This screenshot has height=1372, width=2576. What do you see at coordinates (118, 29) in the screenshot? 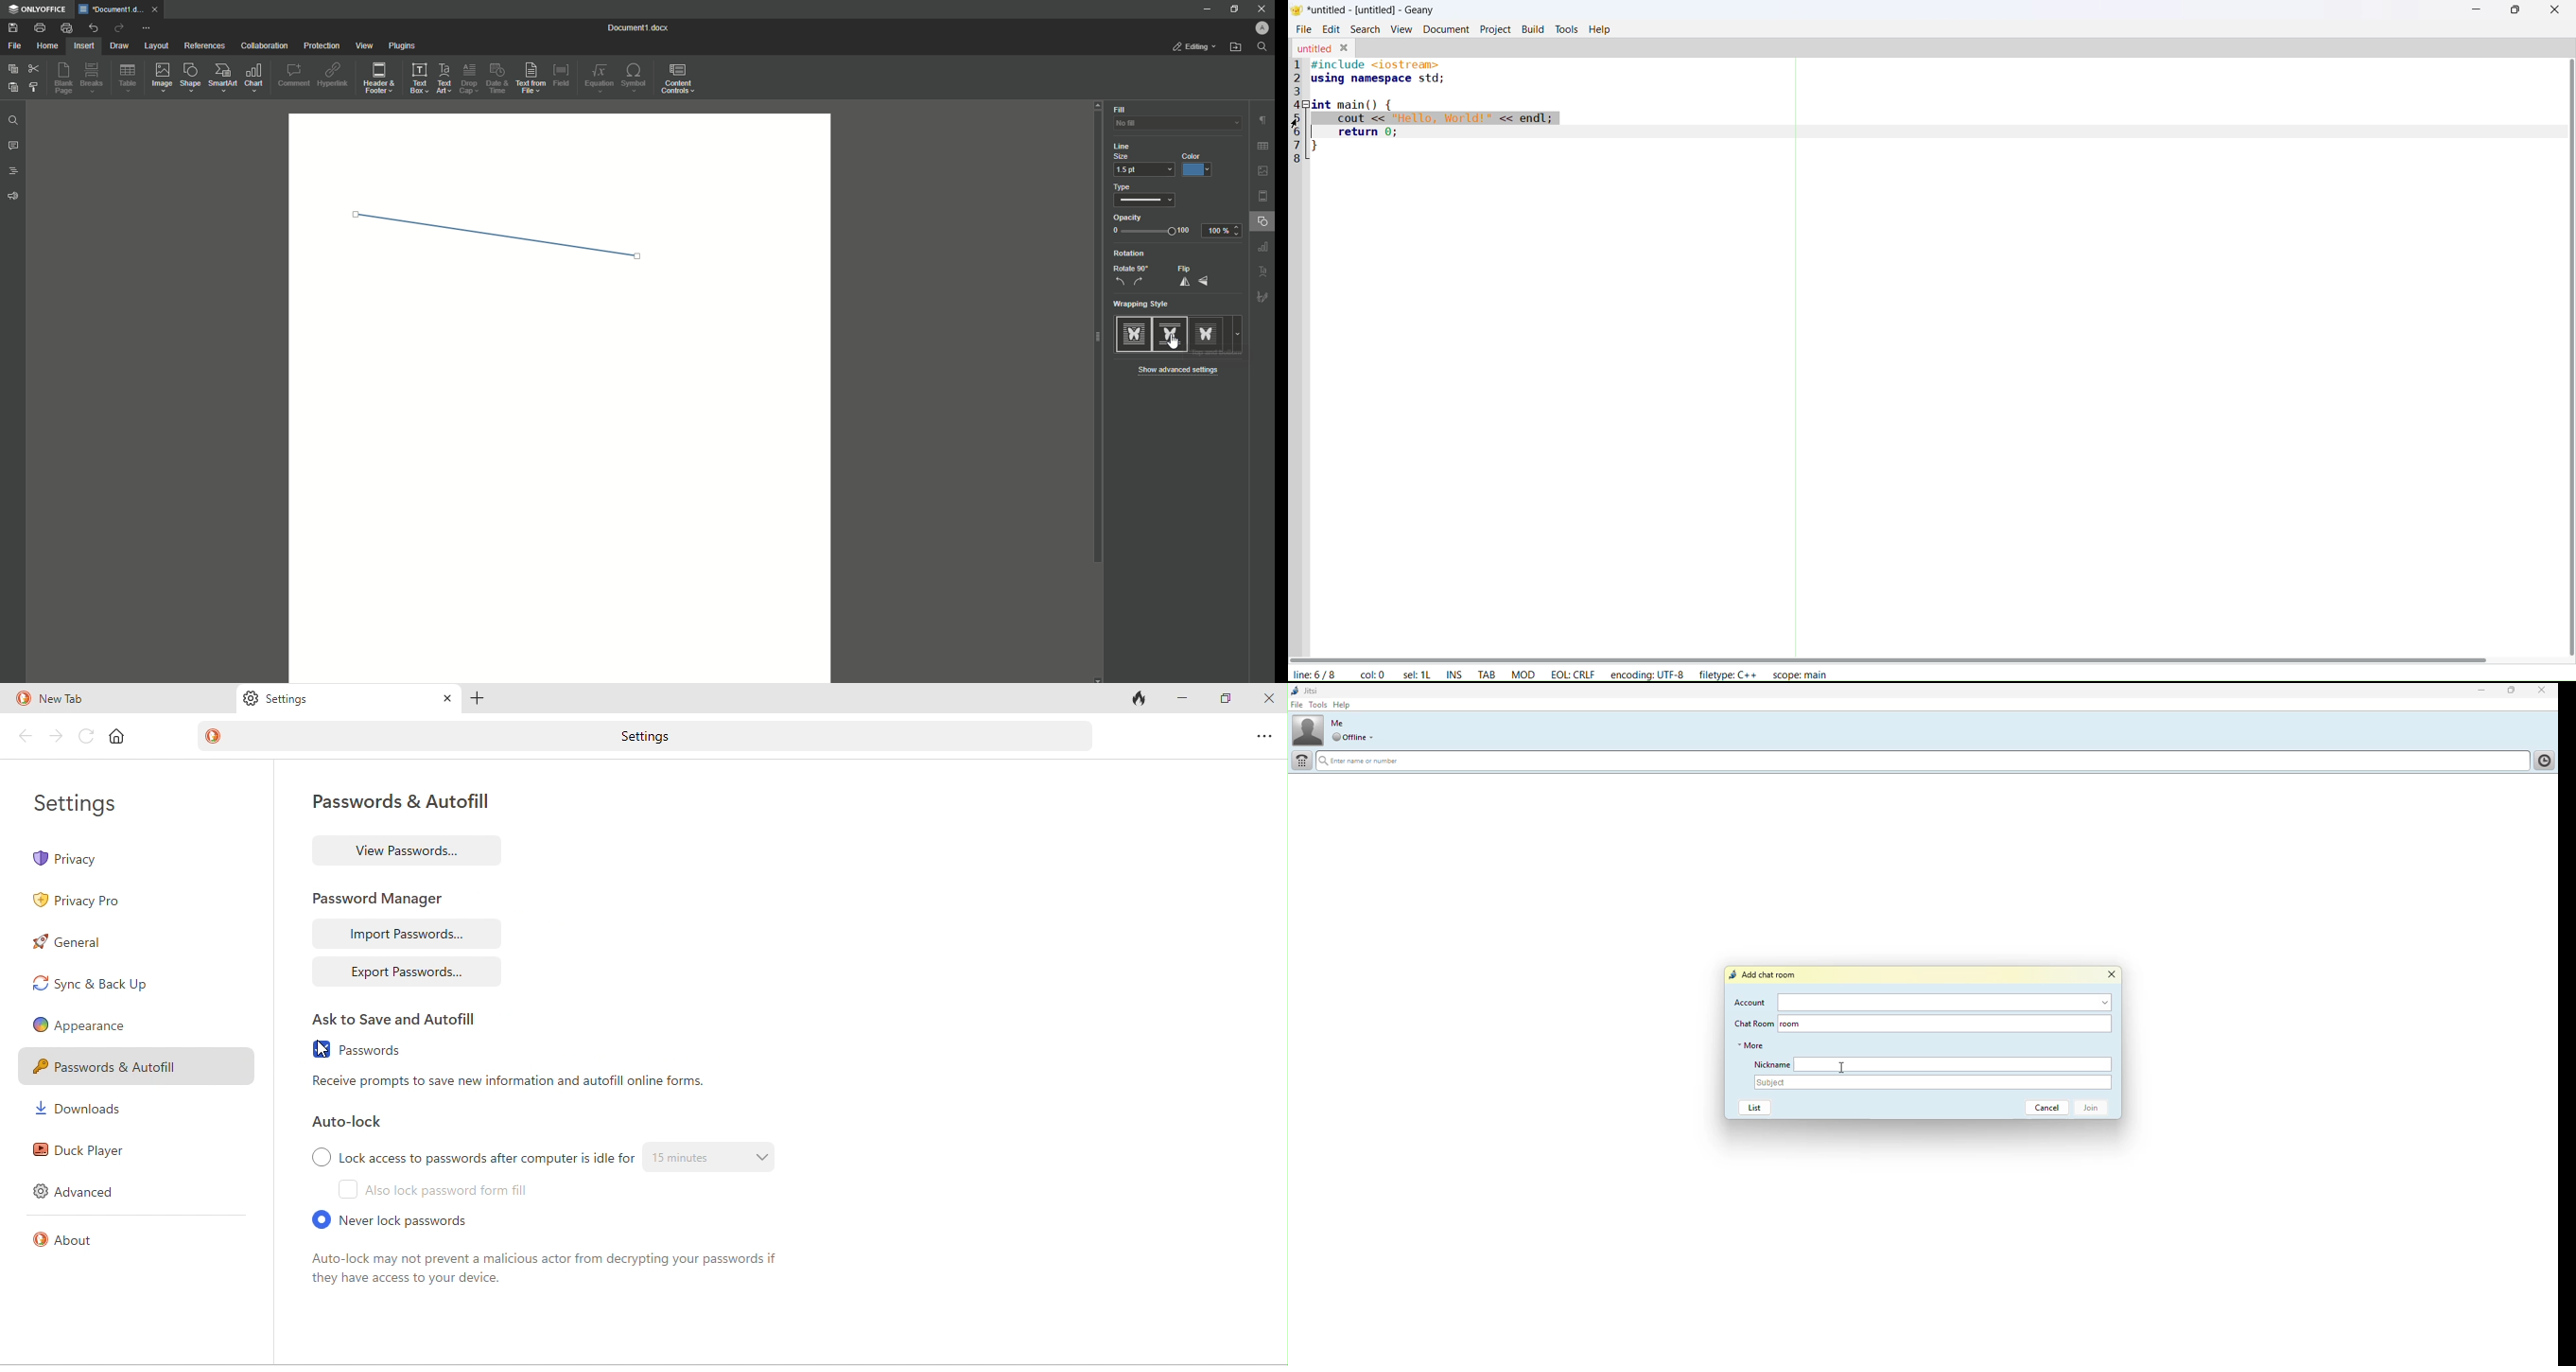
I see `Redo` at bounding box center [118, 29].